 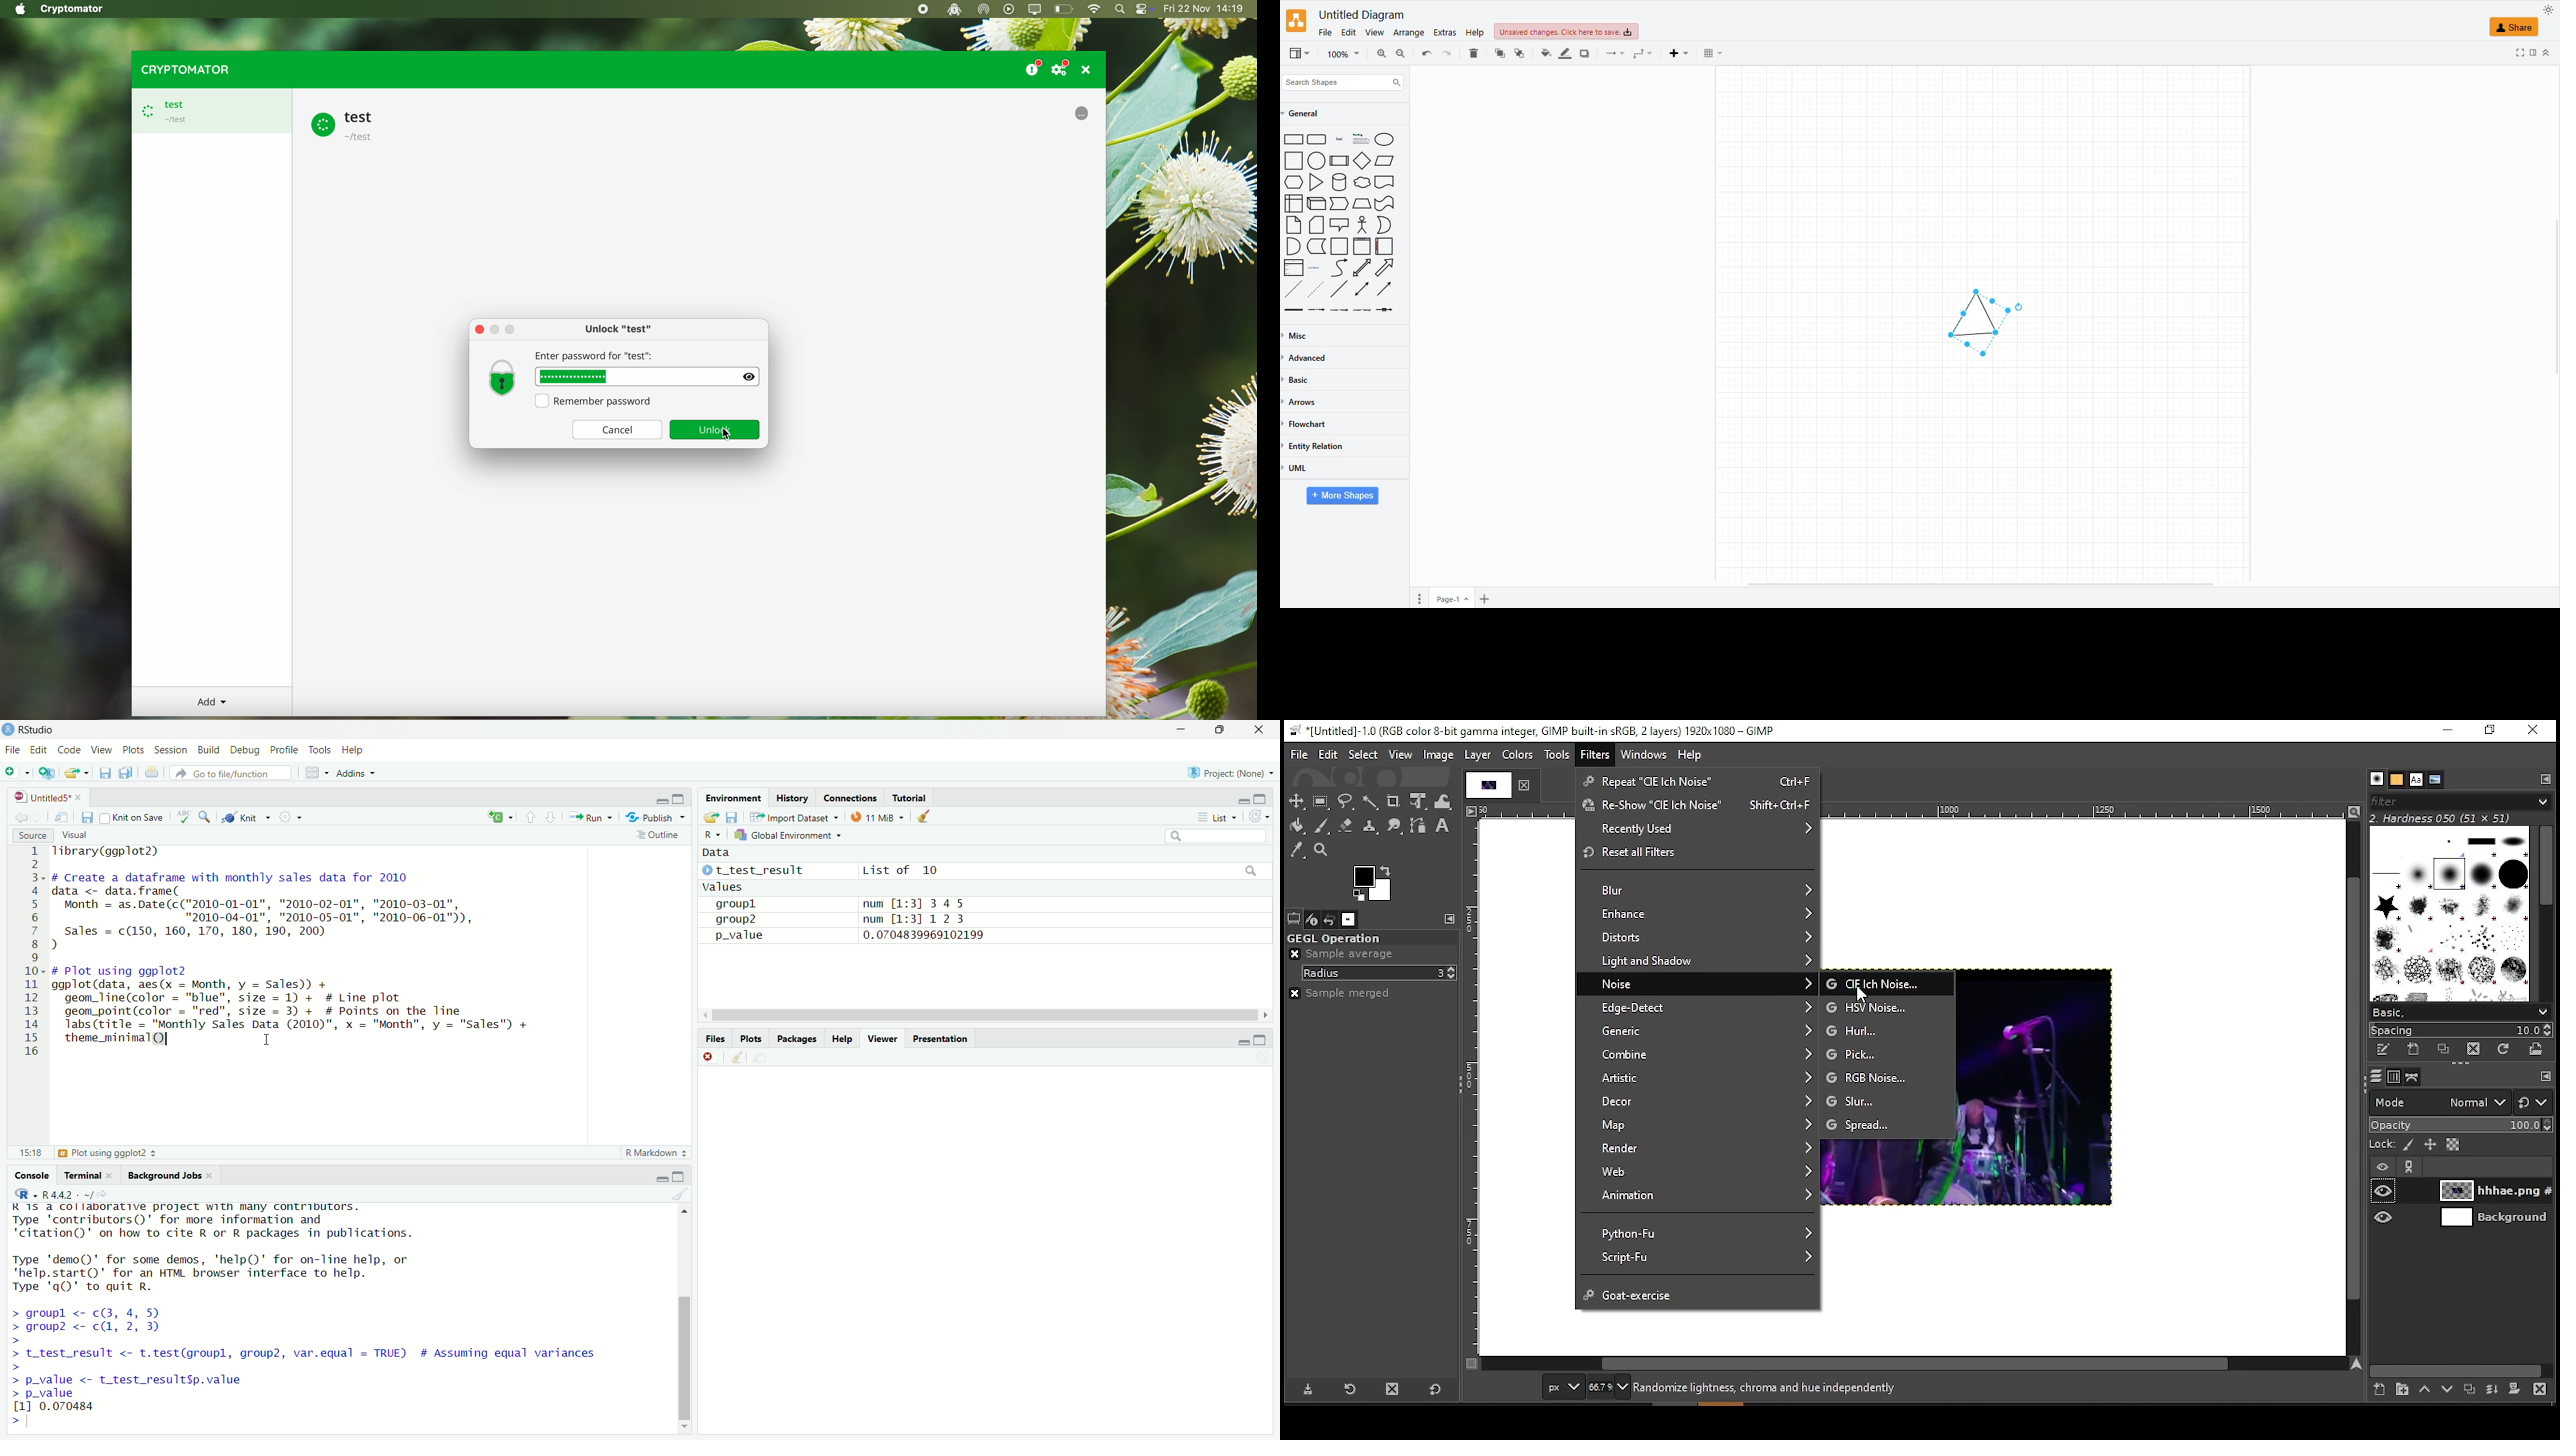 What do you see at coordinates (291, 818) in the screenshot?
I see `settings` at bounding box center [291, 818].